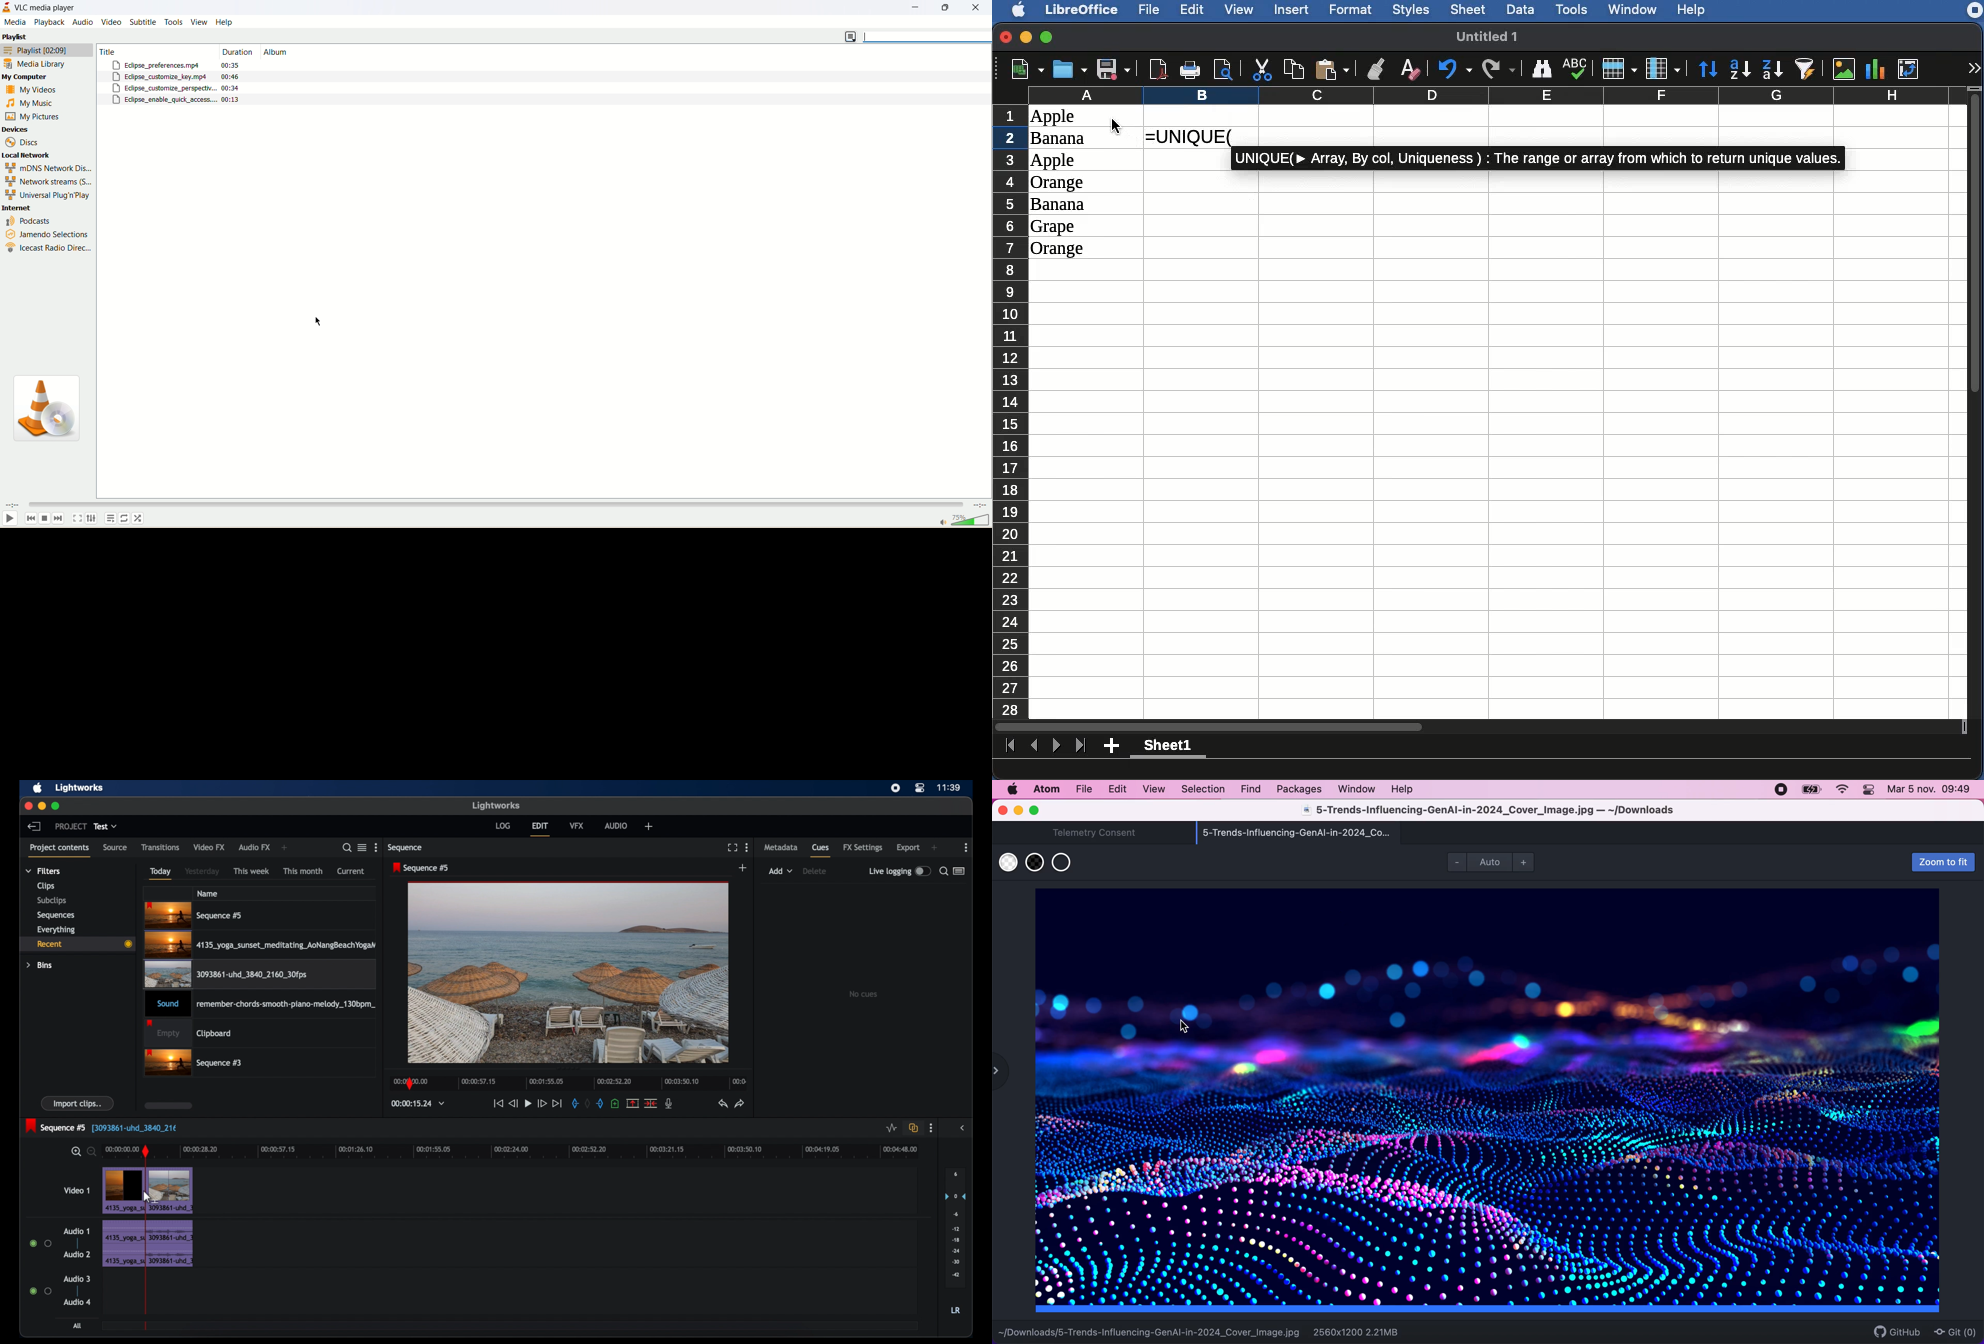  I want to click on media library, so click(34, 64).